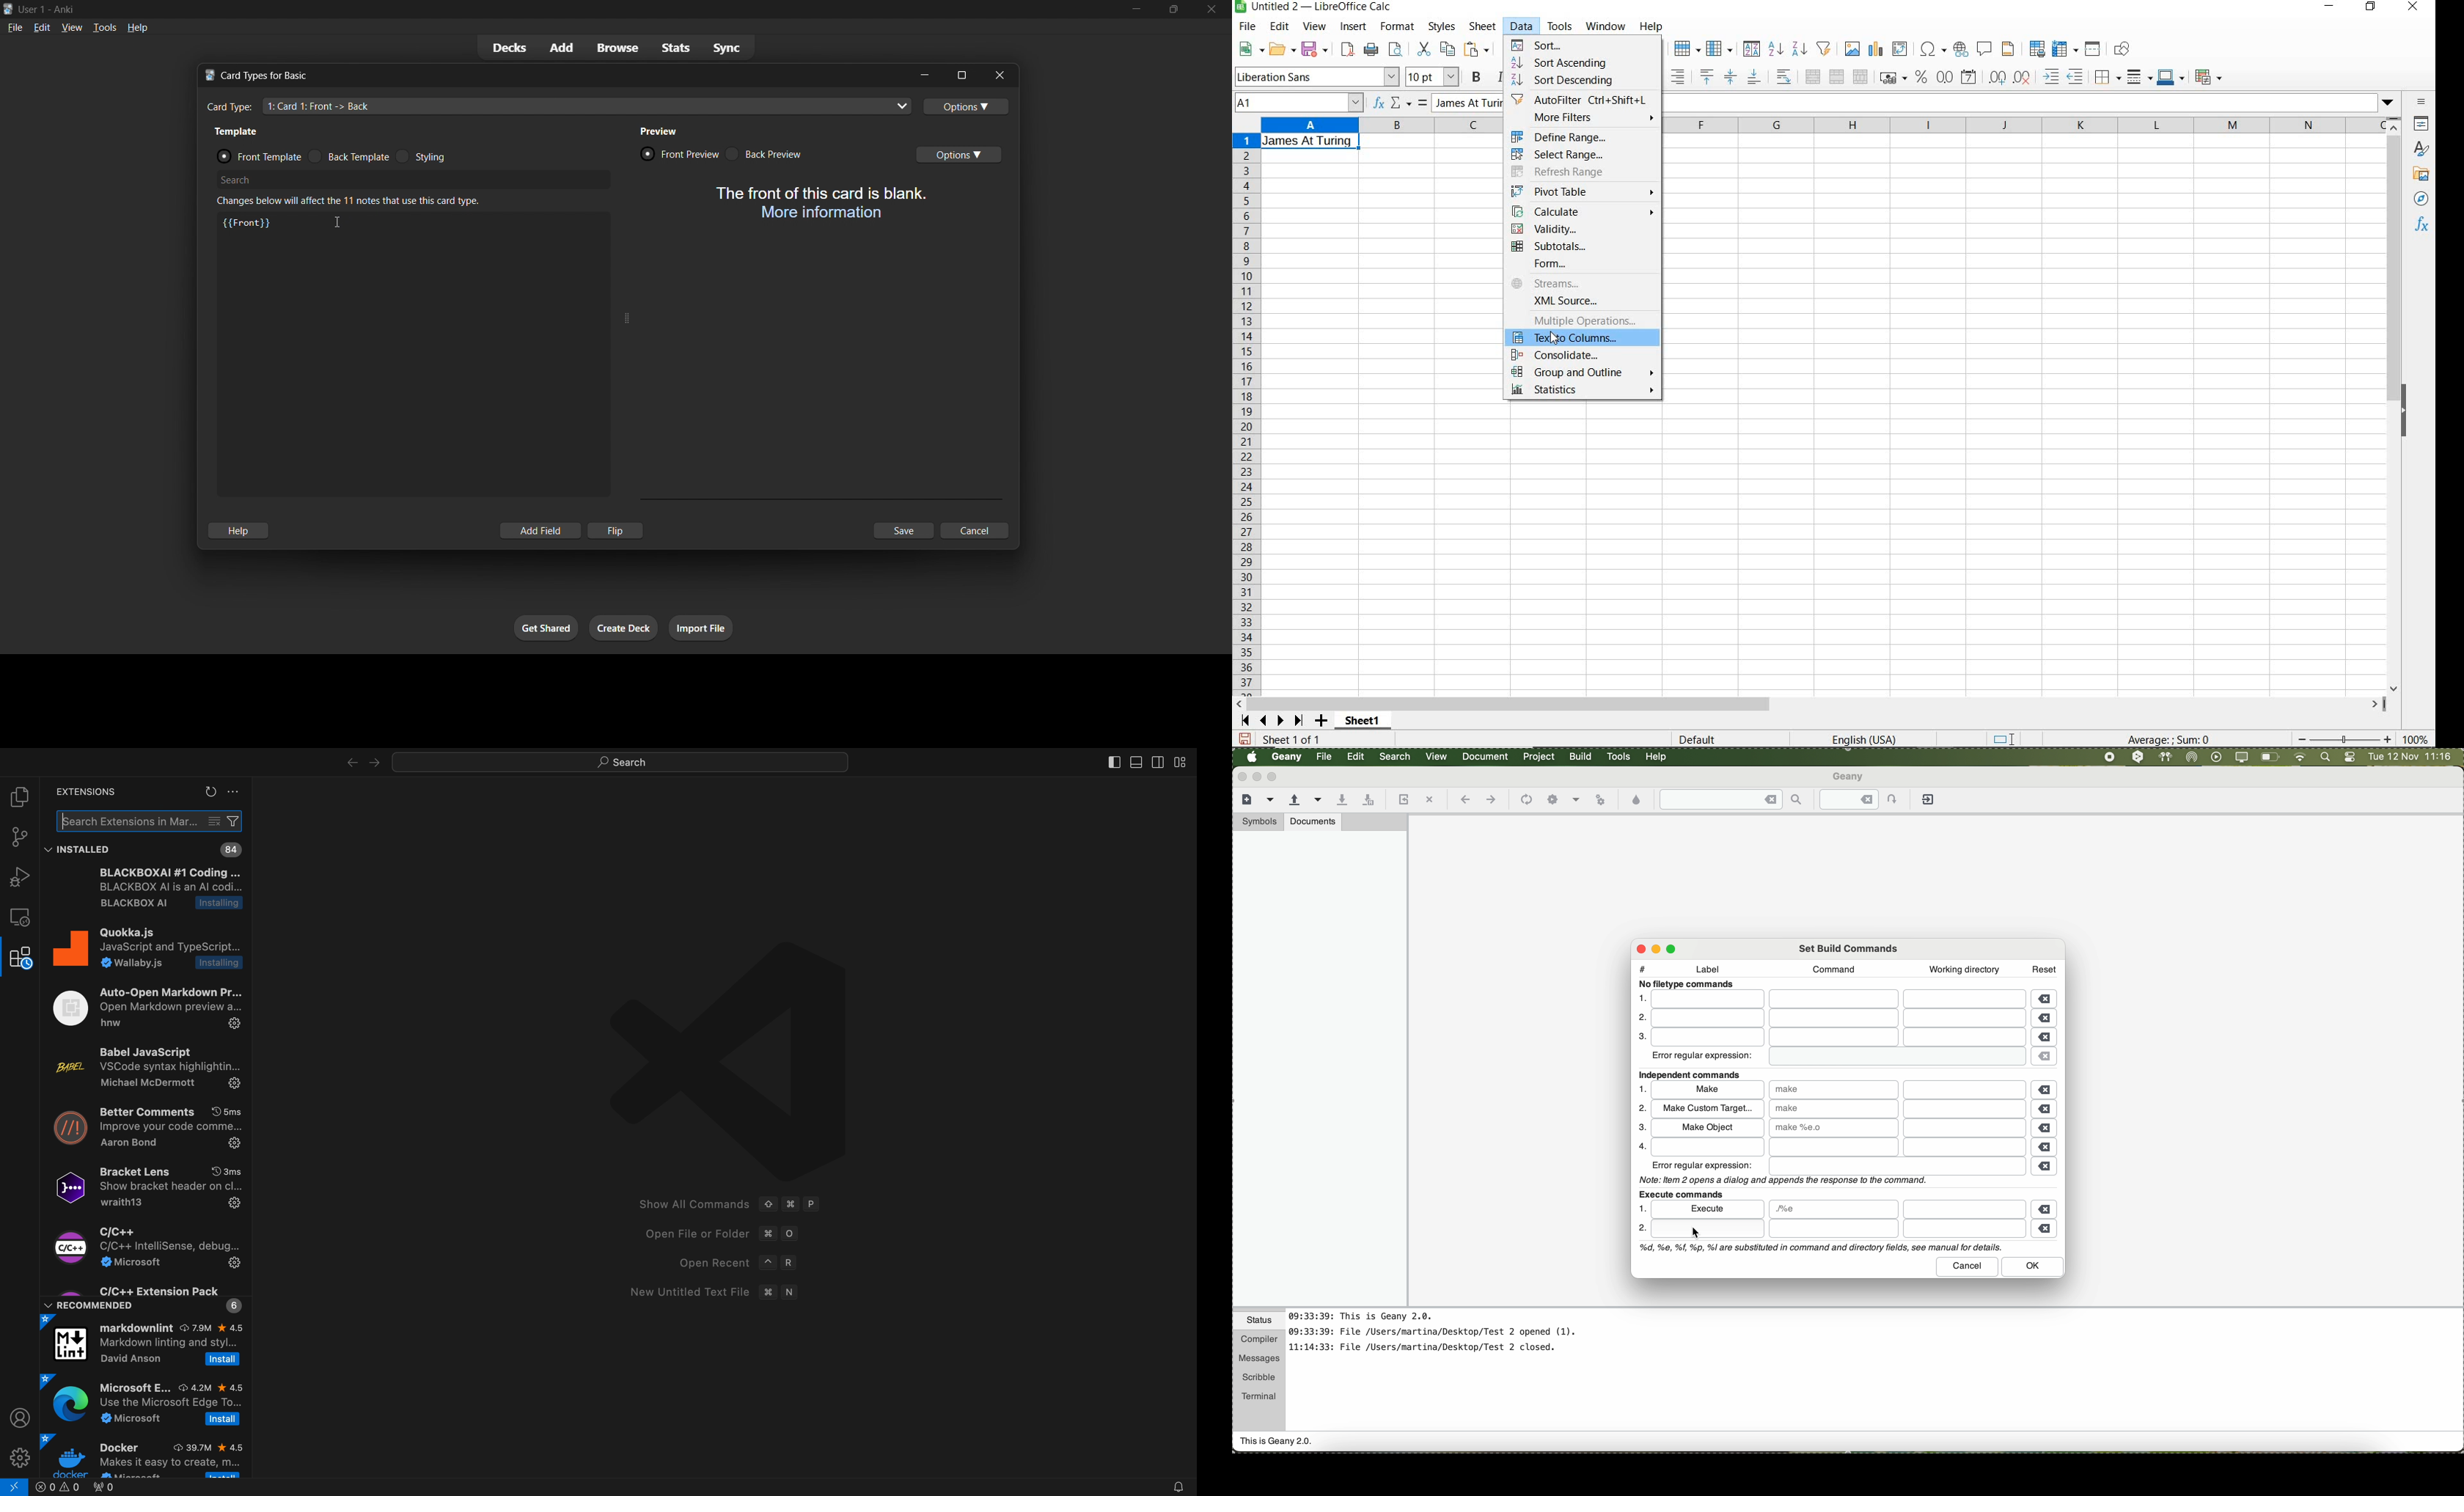 The image size is (2464, 1512). I want to click on save the current file, so click(1342, 800).